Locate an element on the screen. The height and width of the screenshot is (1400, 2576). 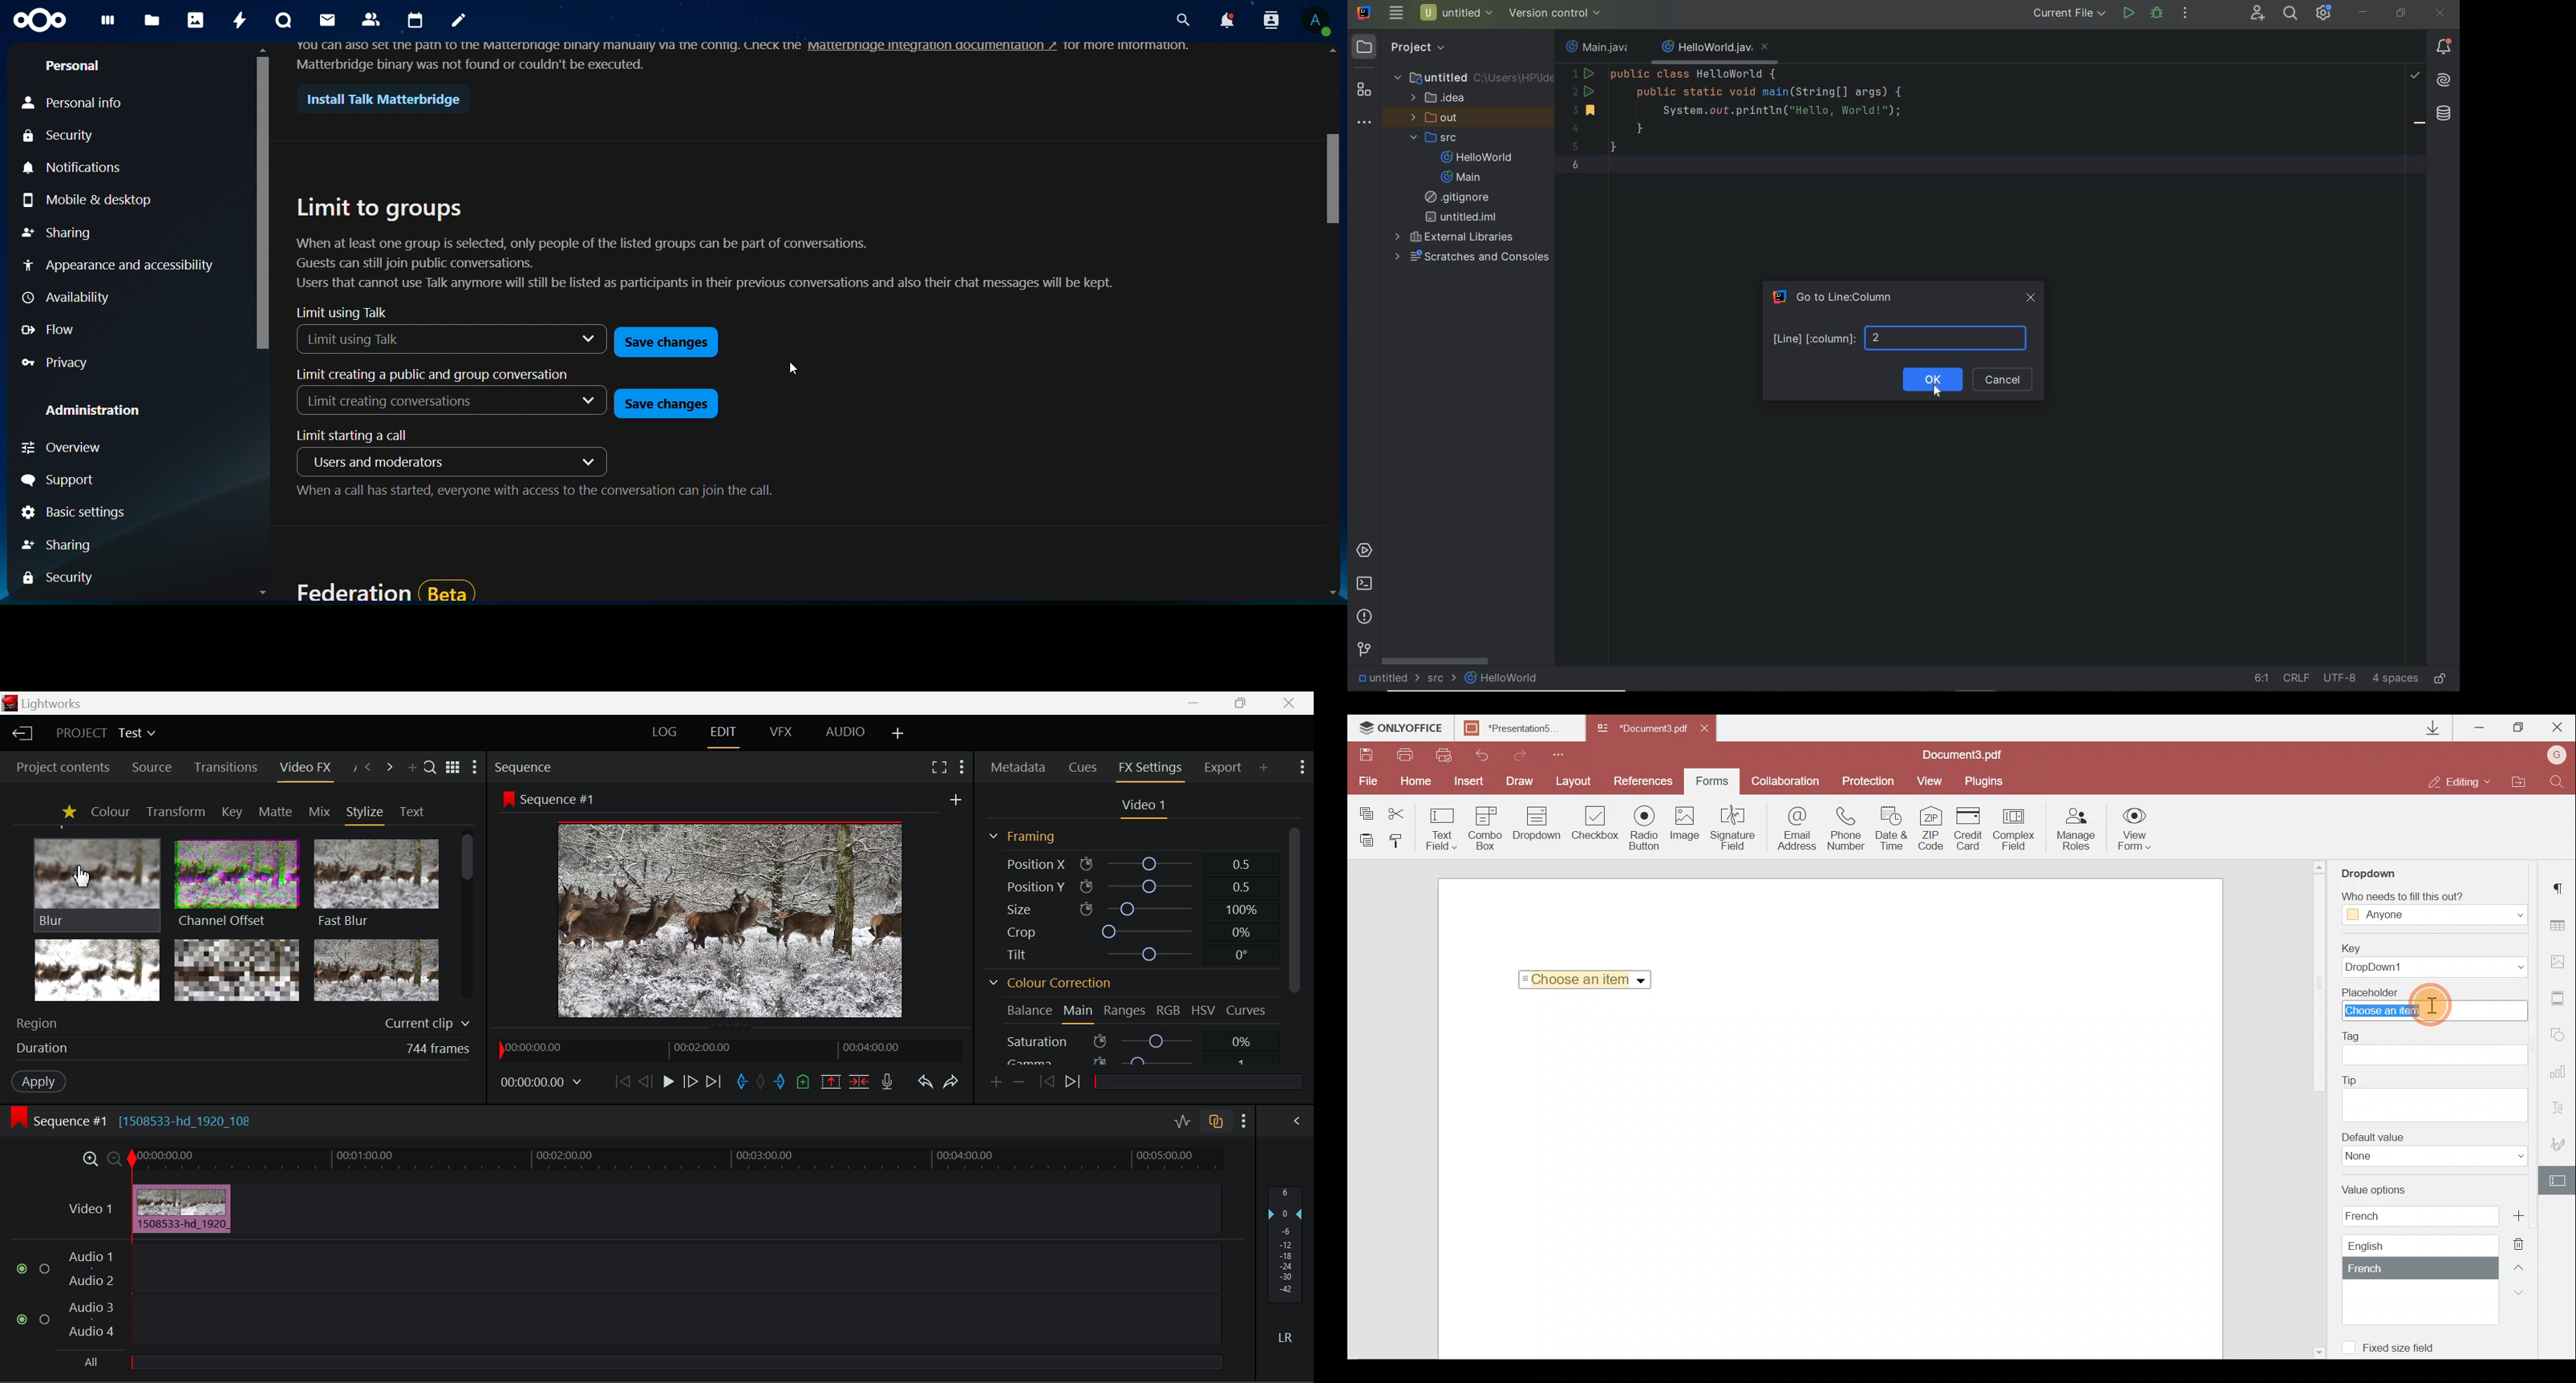
sharing is located at coordinates (57, 233).